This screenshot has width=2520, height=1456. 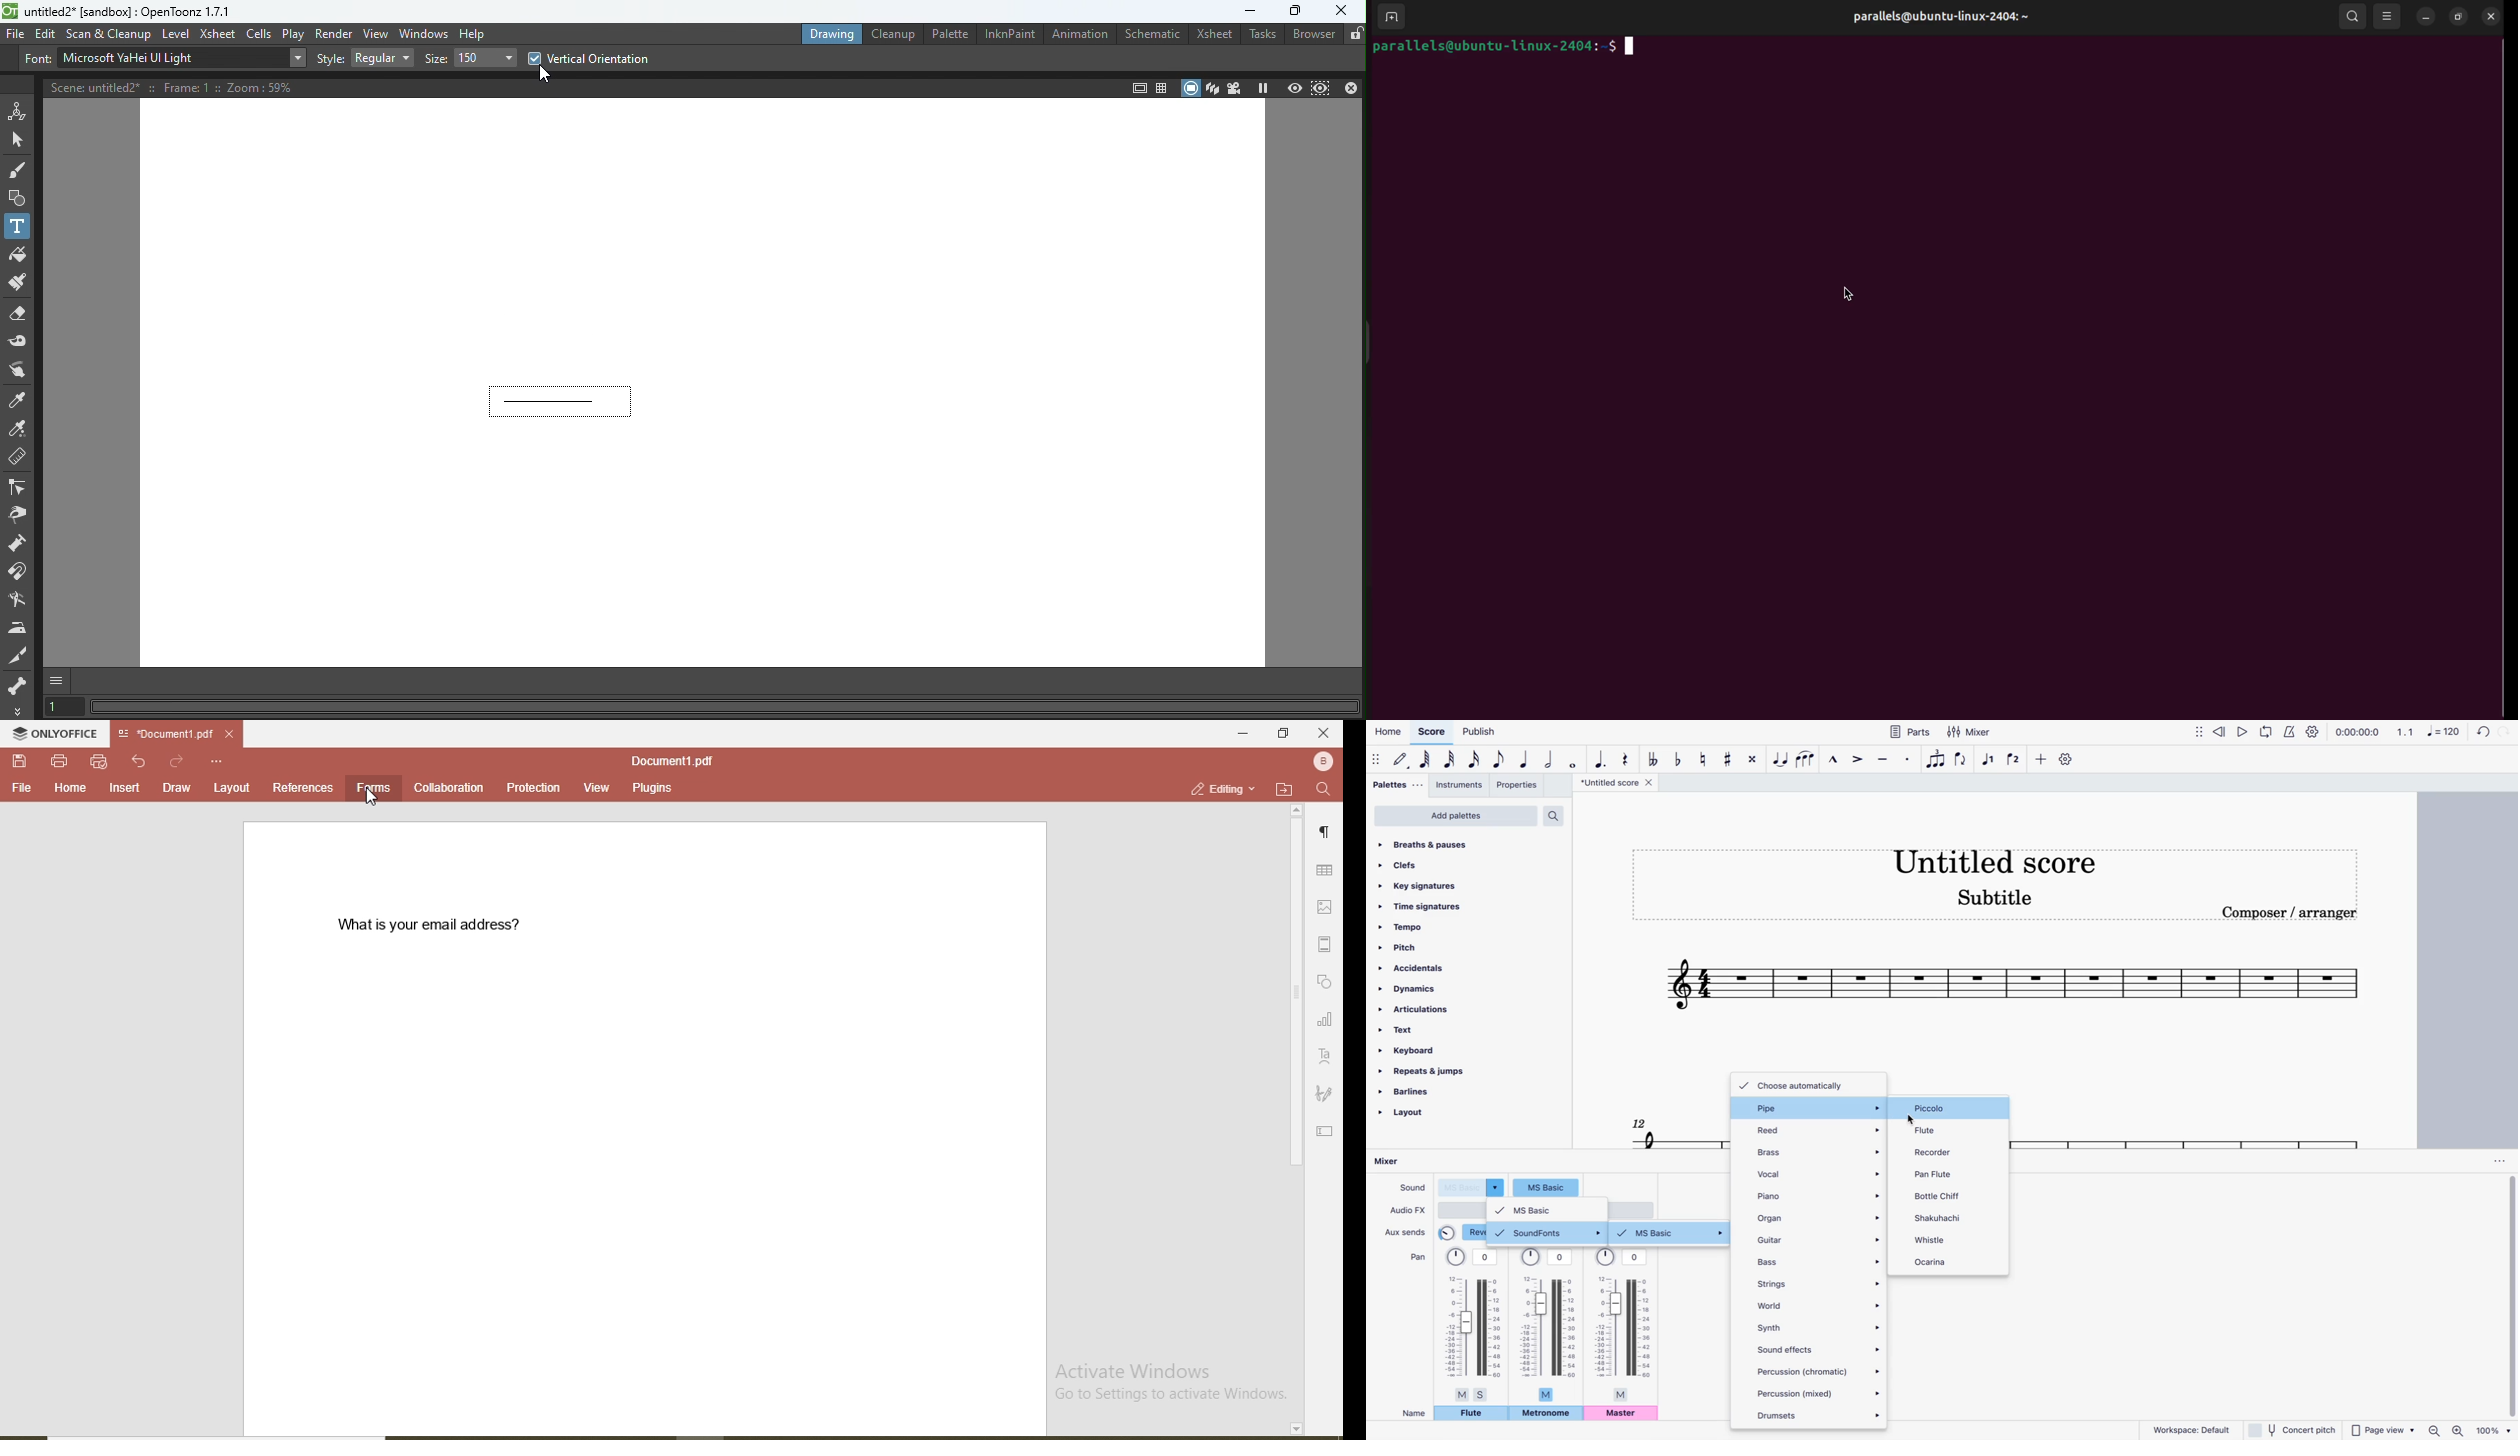 I want to click on vertical scroll bar, so click(x=1294, y=995).